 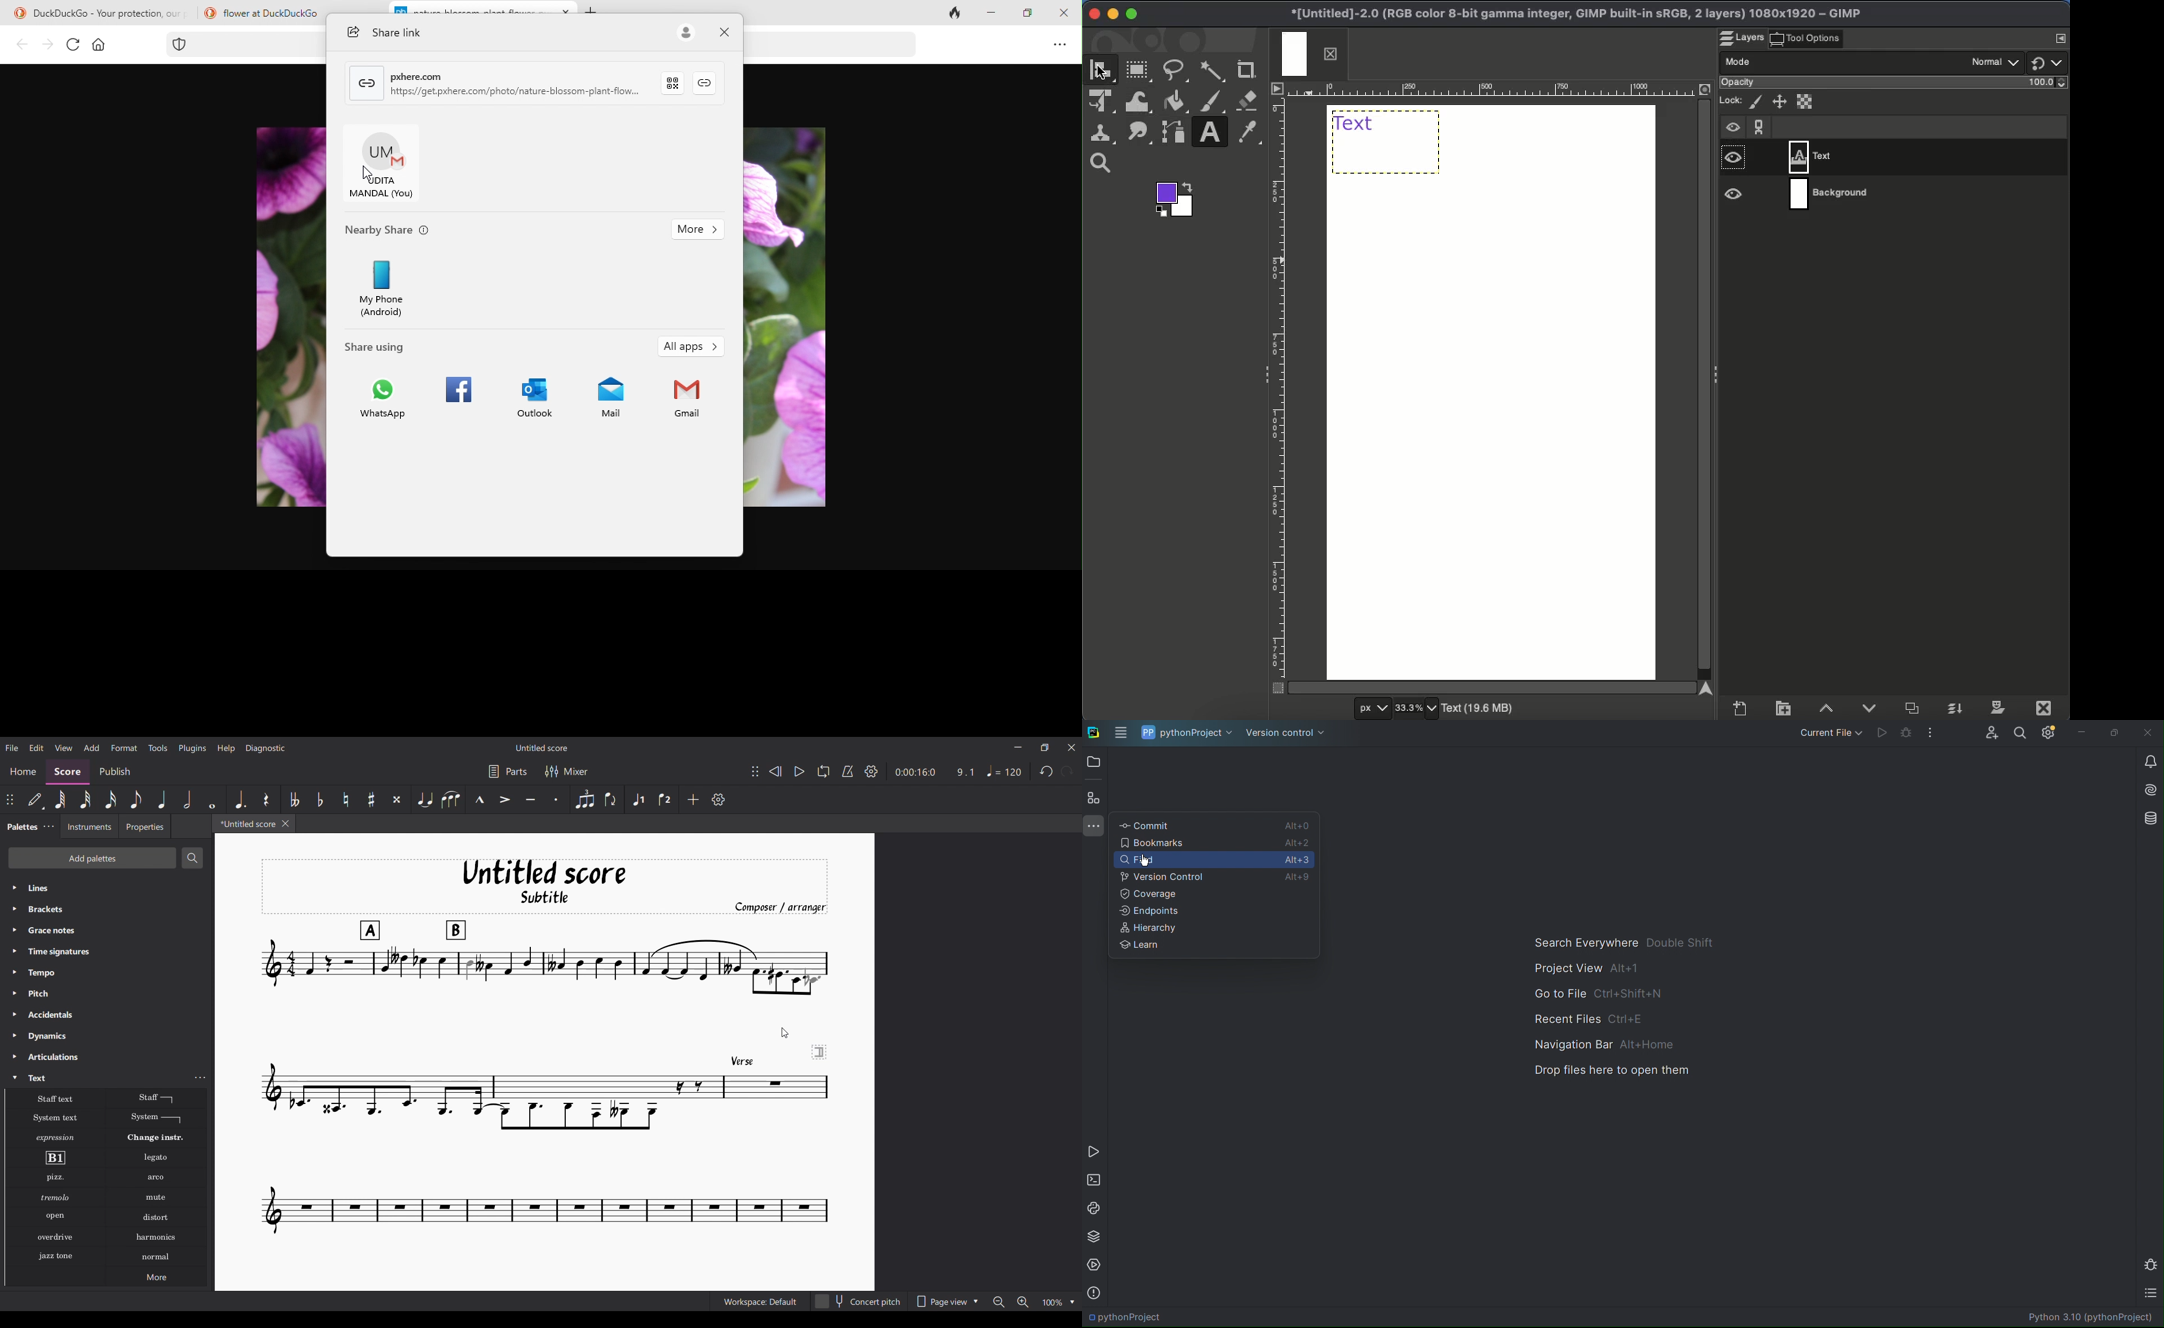 I want to click on File menu, so click(x=12, y=748).